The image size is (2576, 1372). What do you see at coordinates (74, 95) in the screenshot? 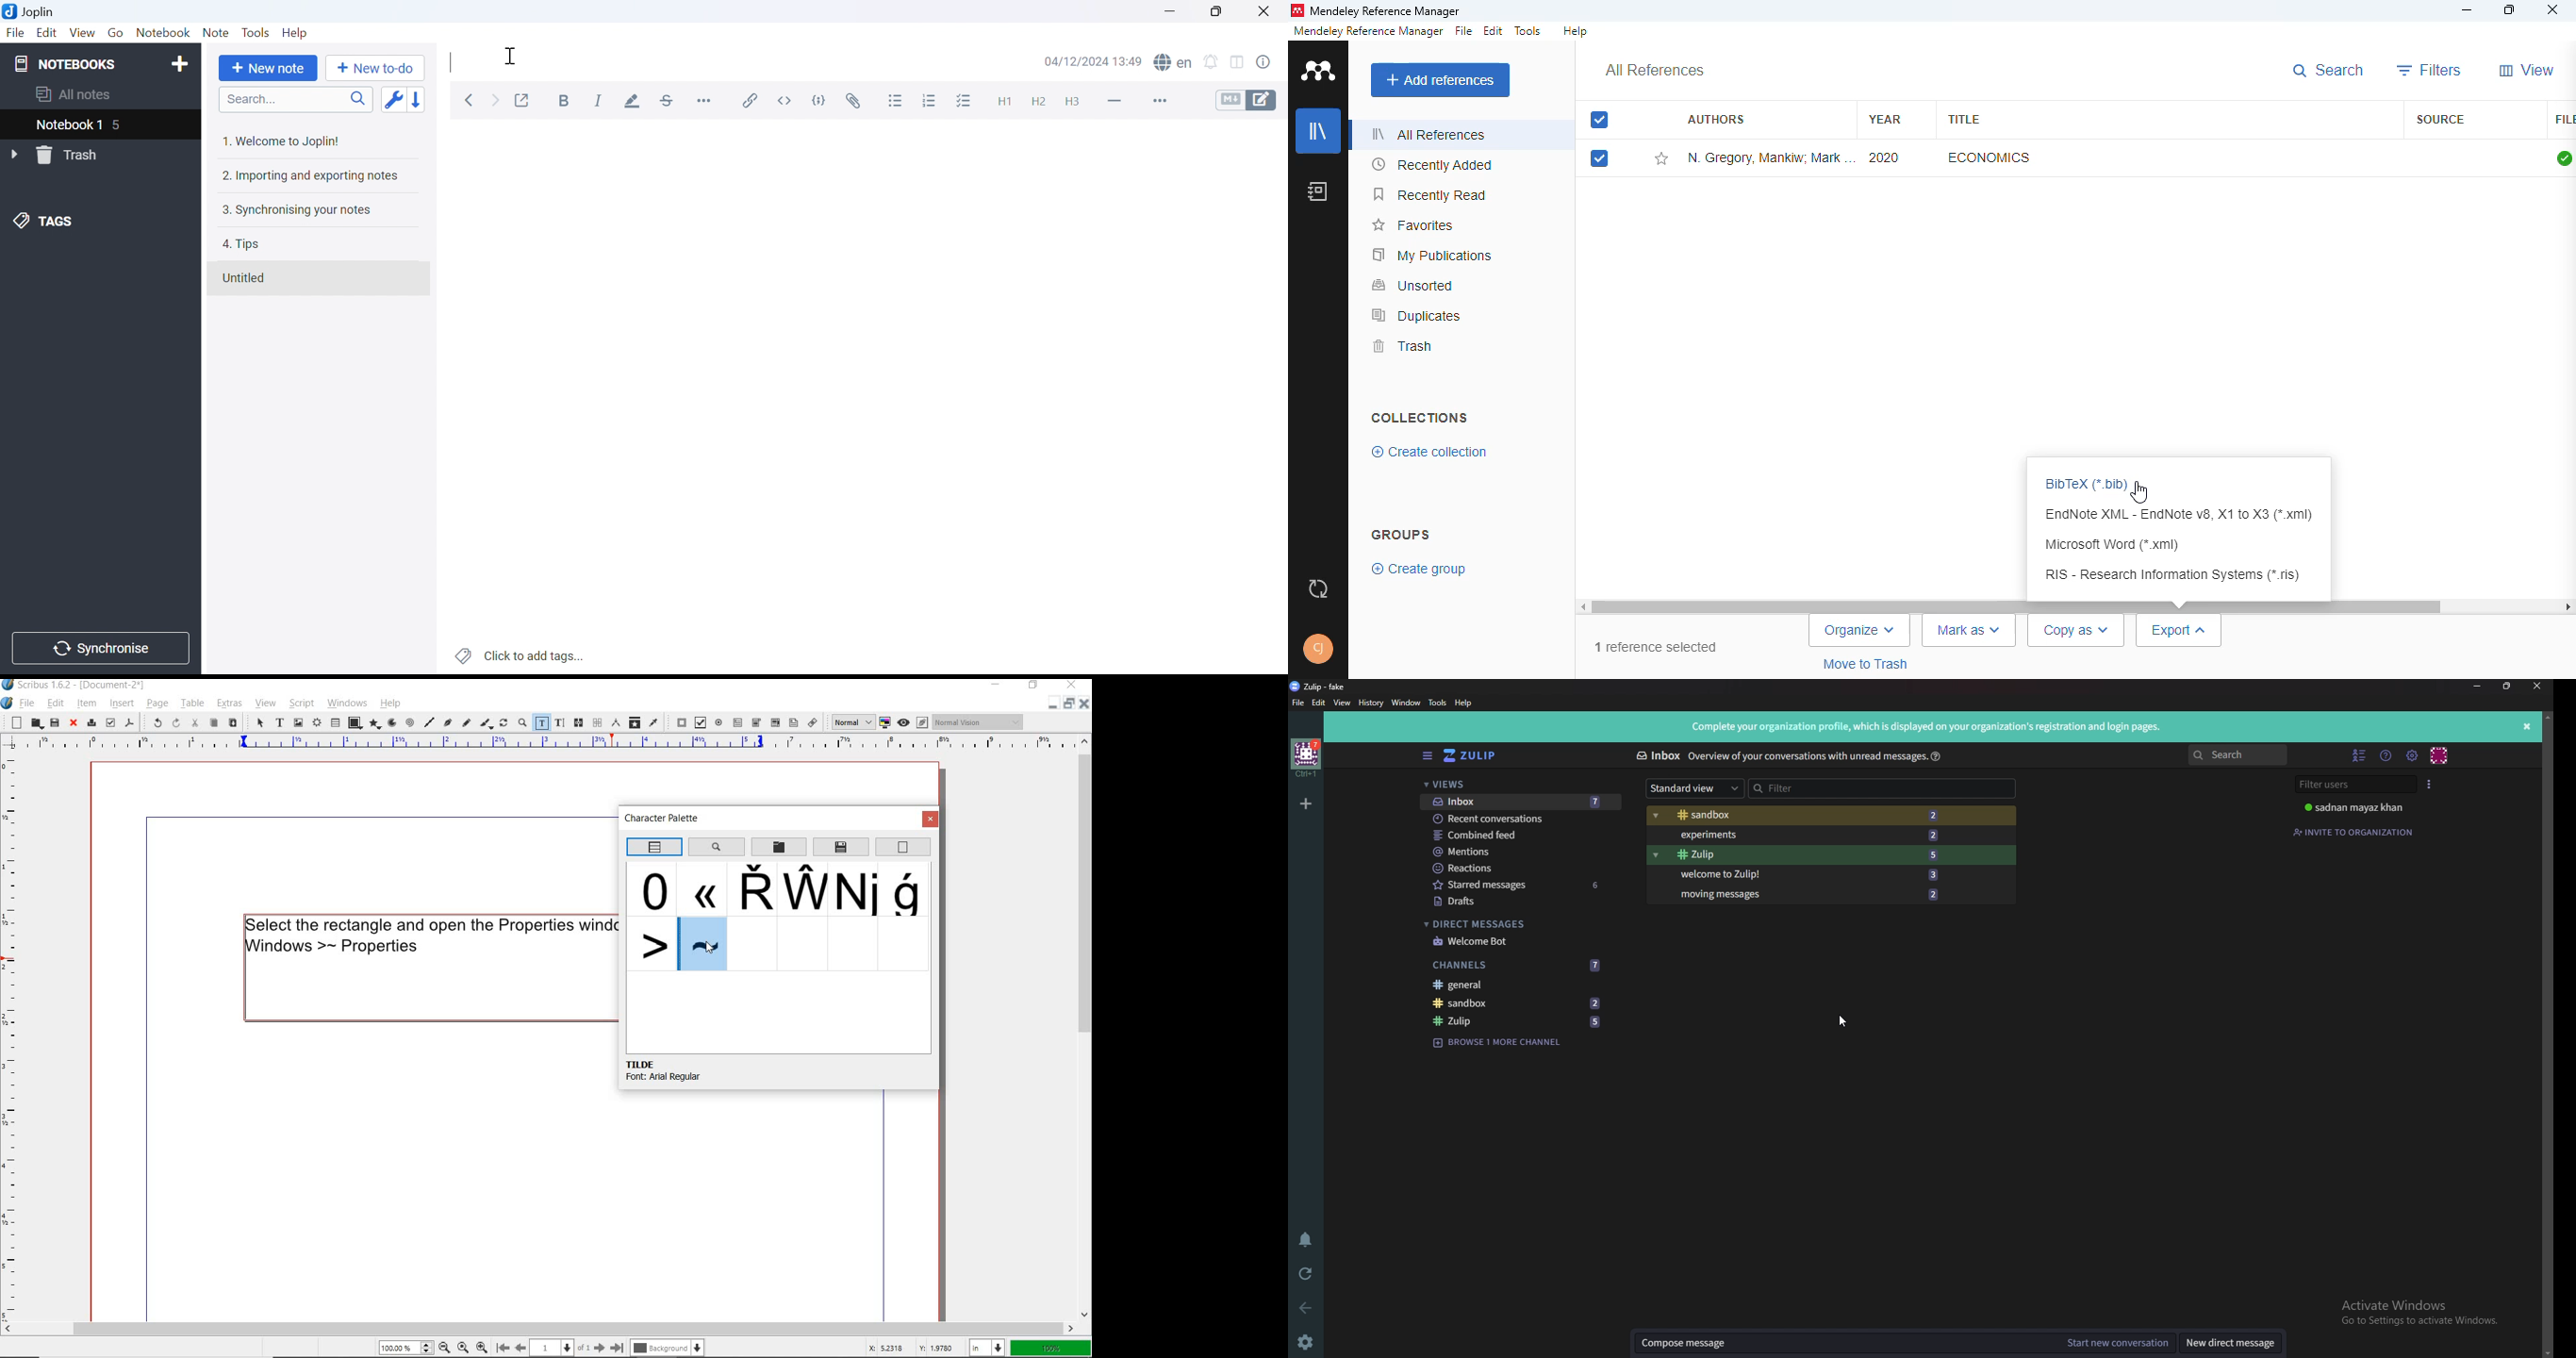
I see `All notes` at bounding box center [74, 95].